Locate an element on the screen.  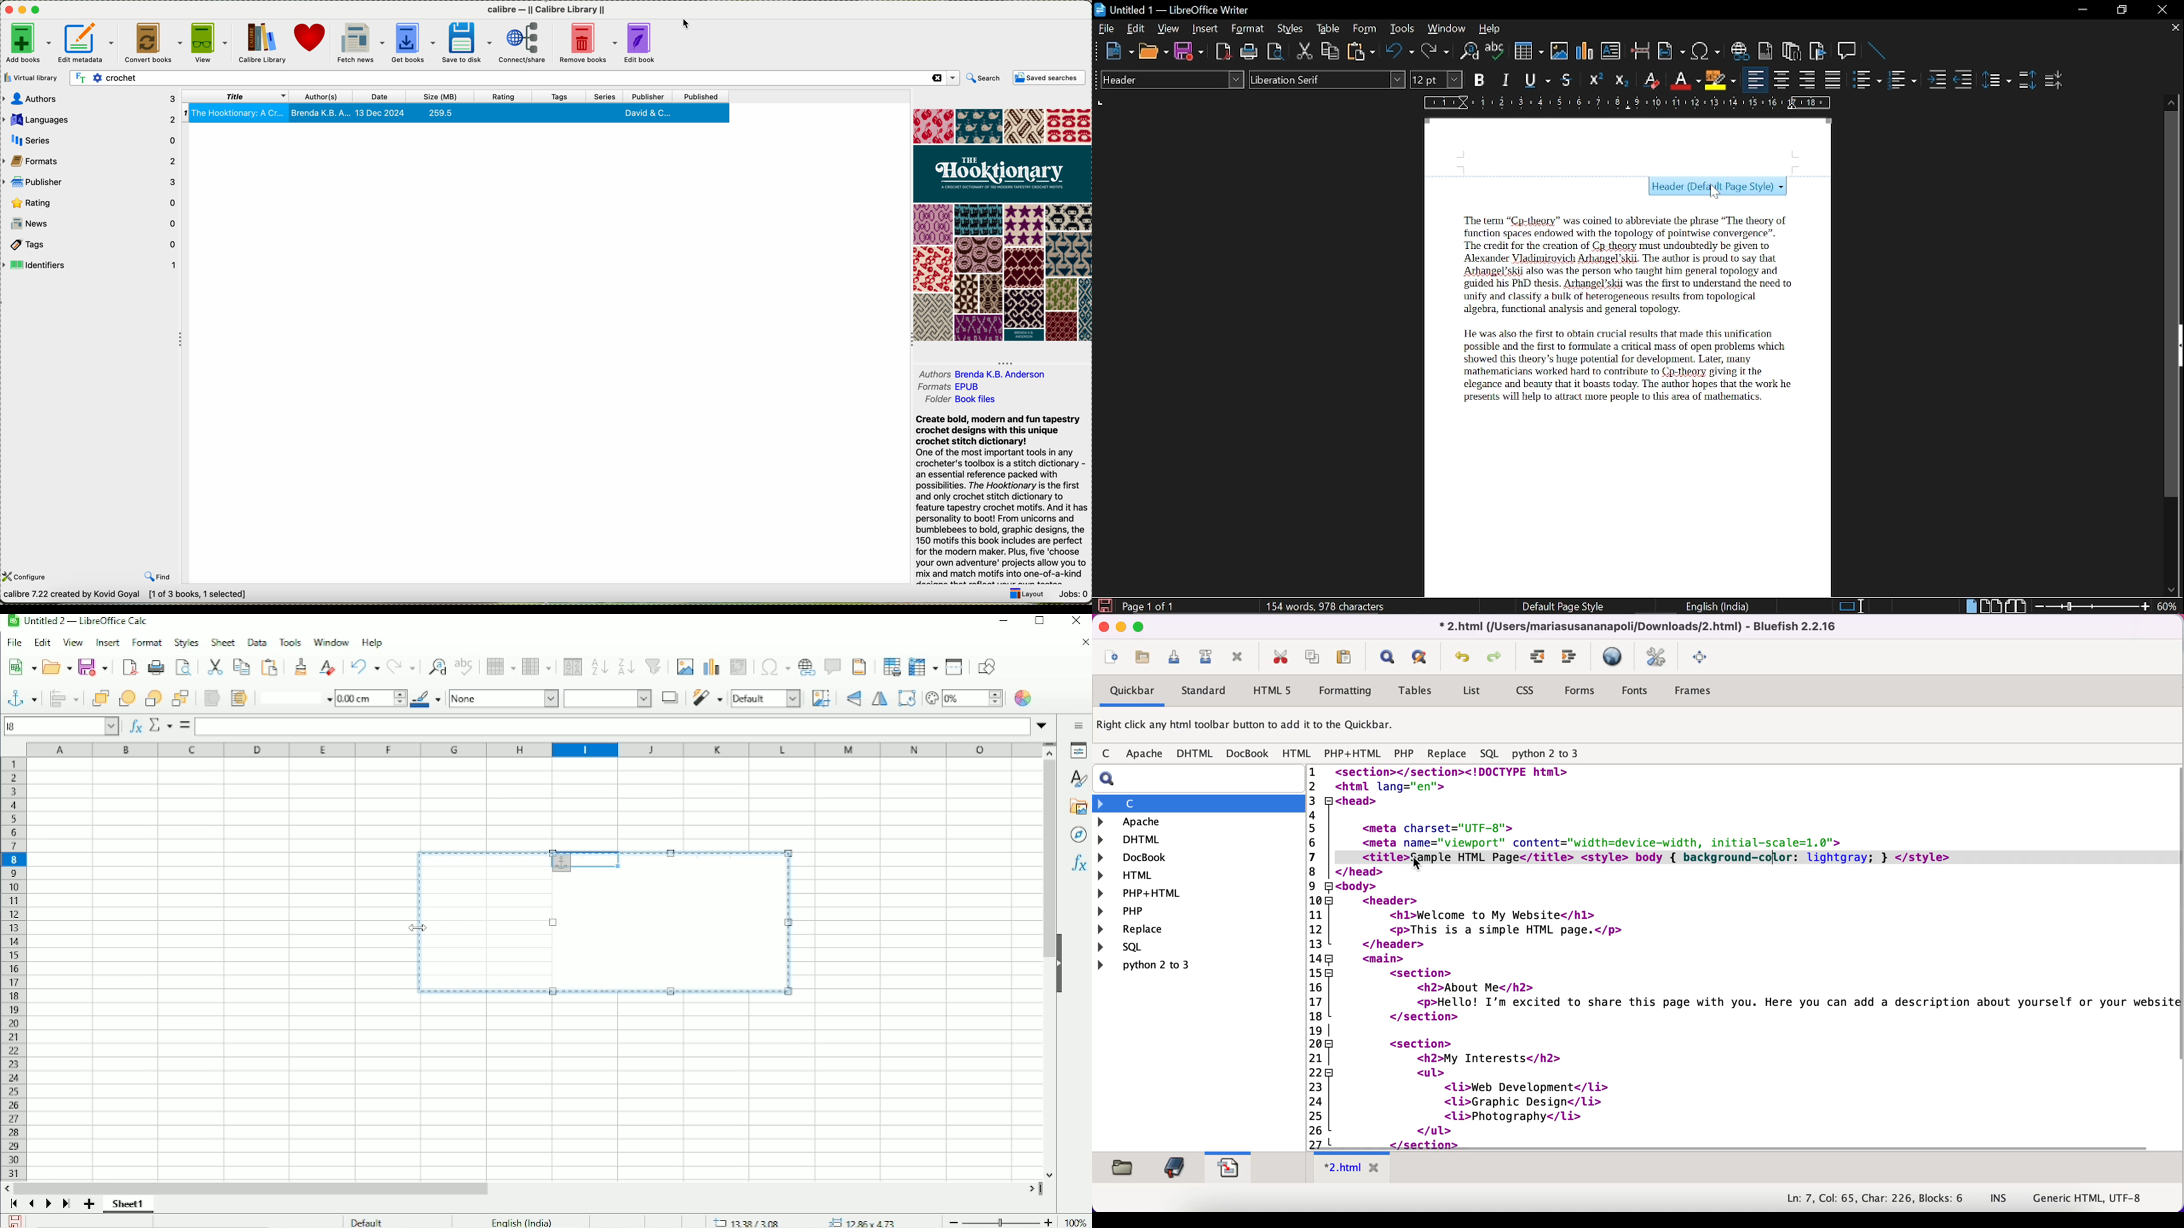
save current file is located at coordinates (1177, 660).